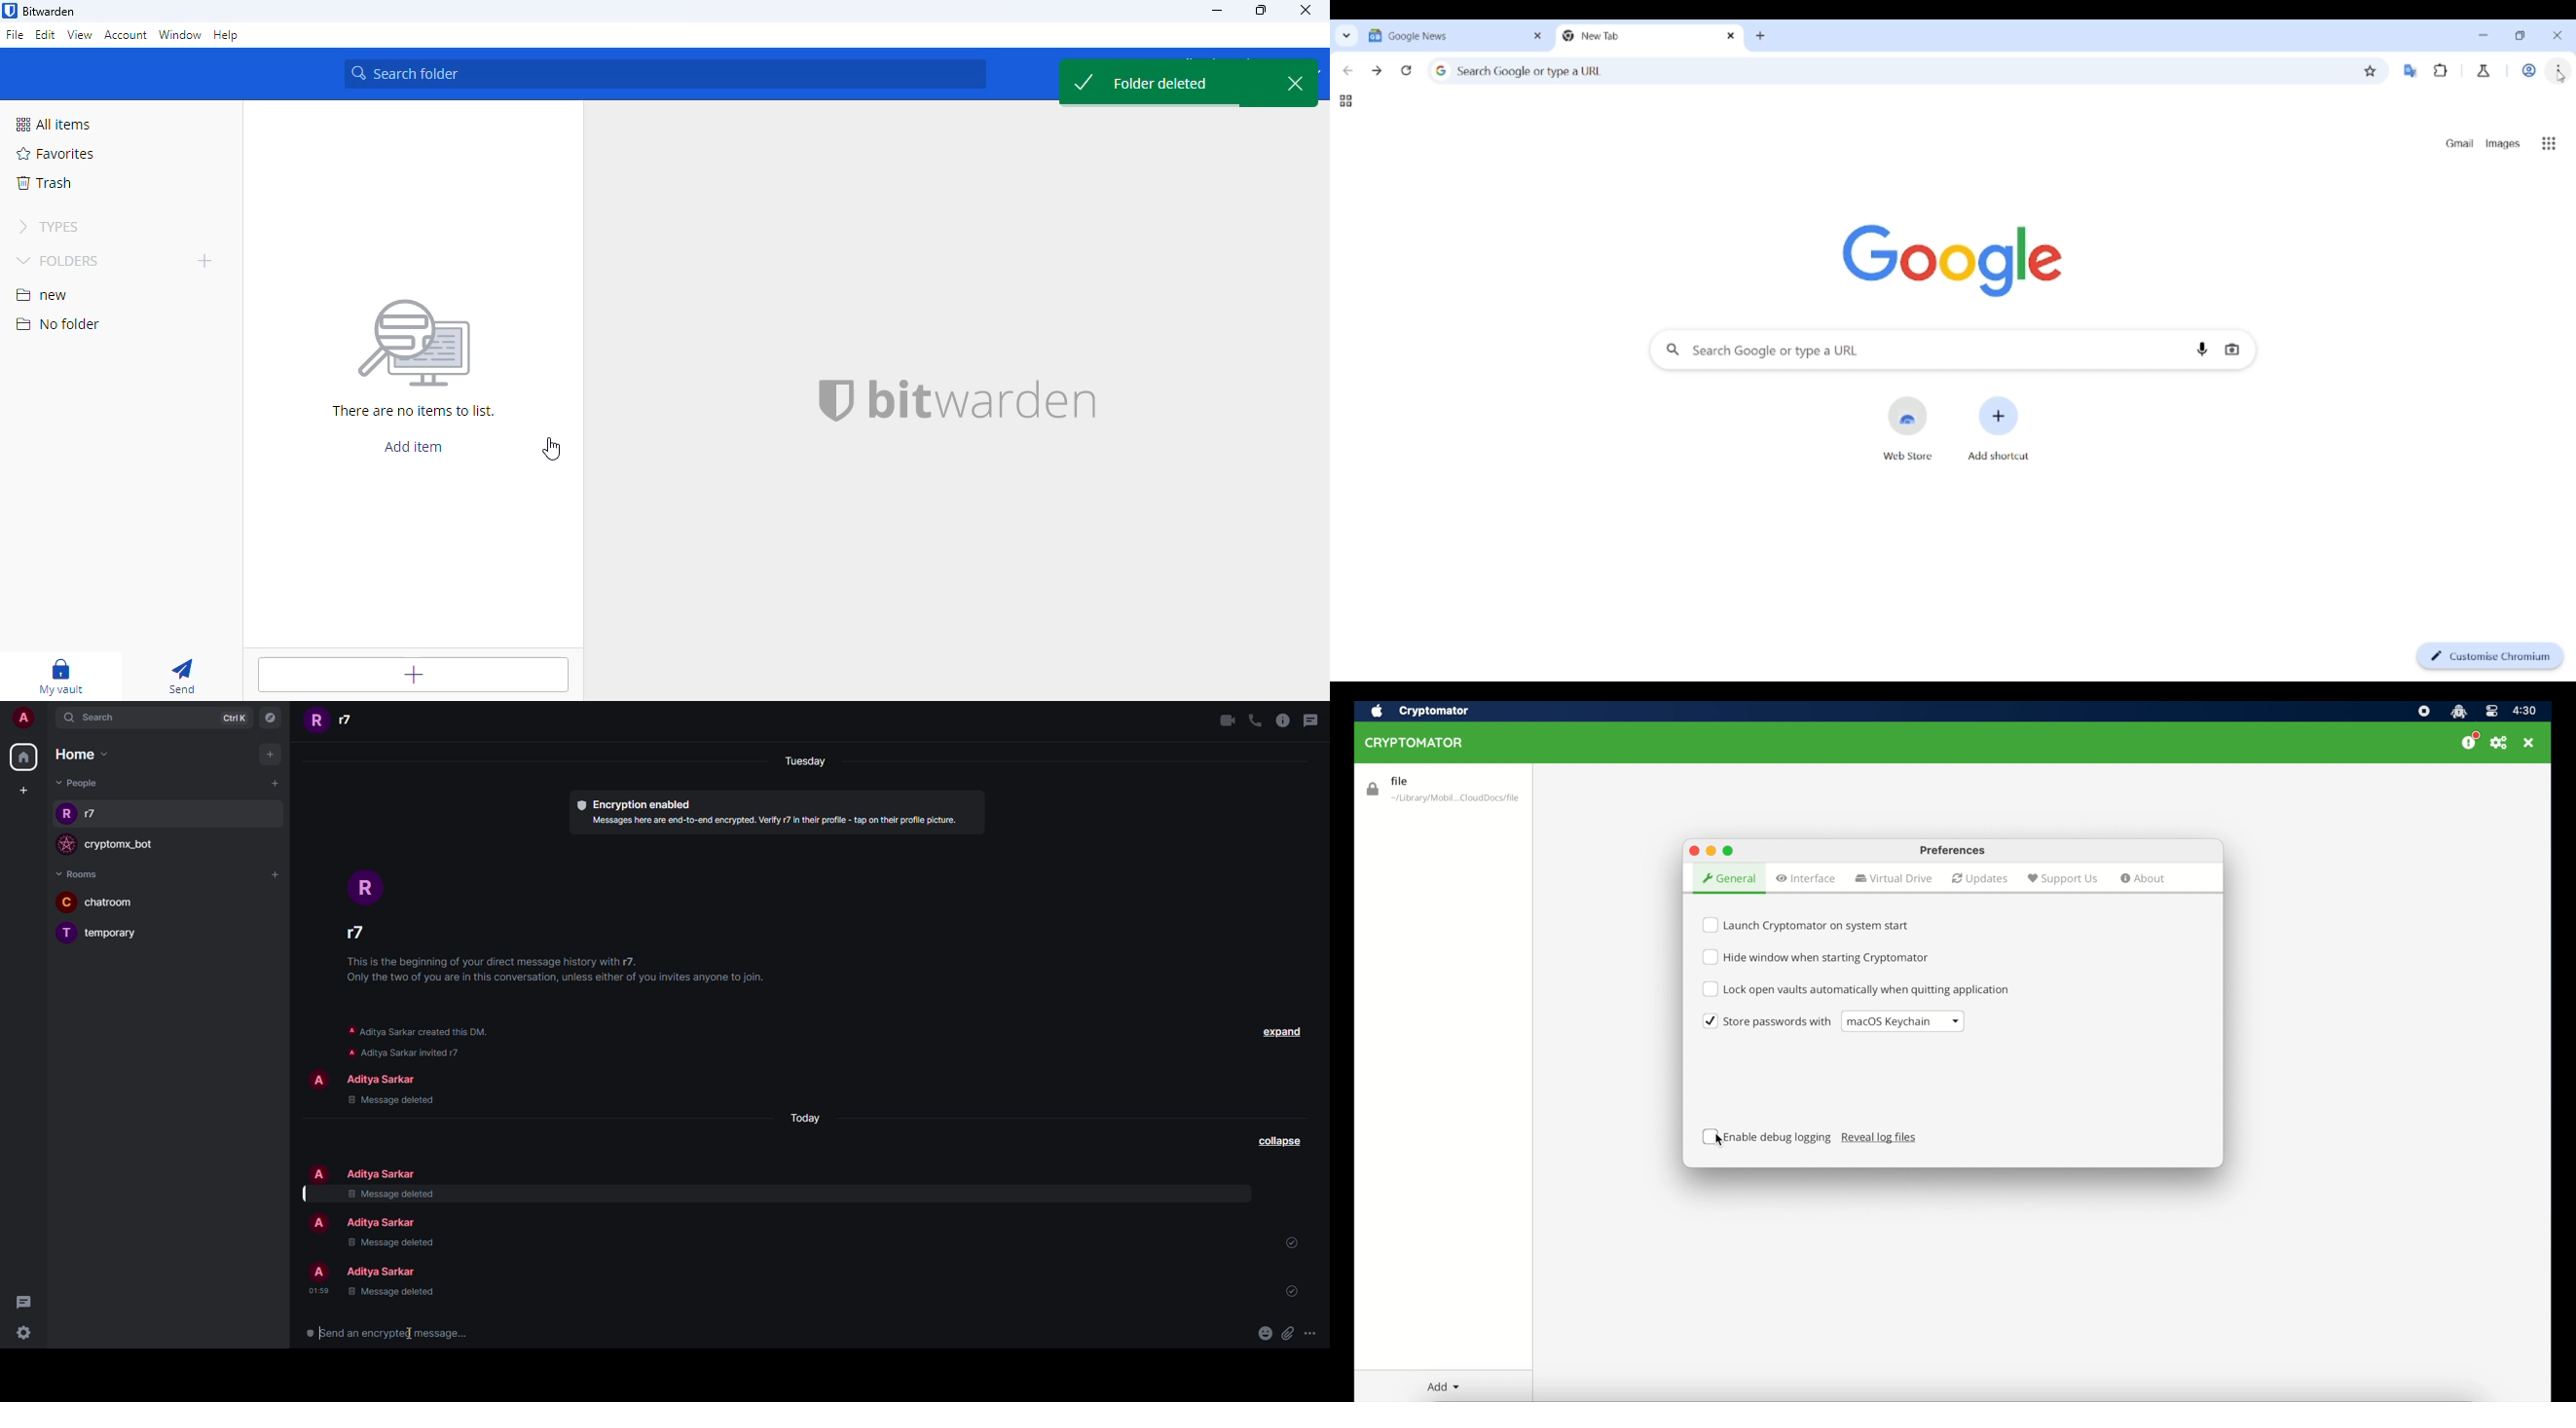  What do you see at coordinates (46, 36) in the screenshot?
I see `edit` at bounding box center [46, 36].